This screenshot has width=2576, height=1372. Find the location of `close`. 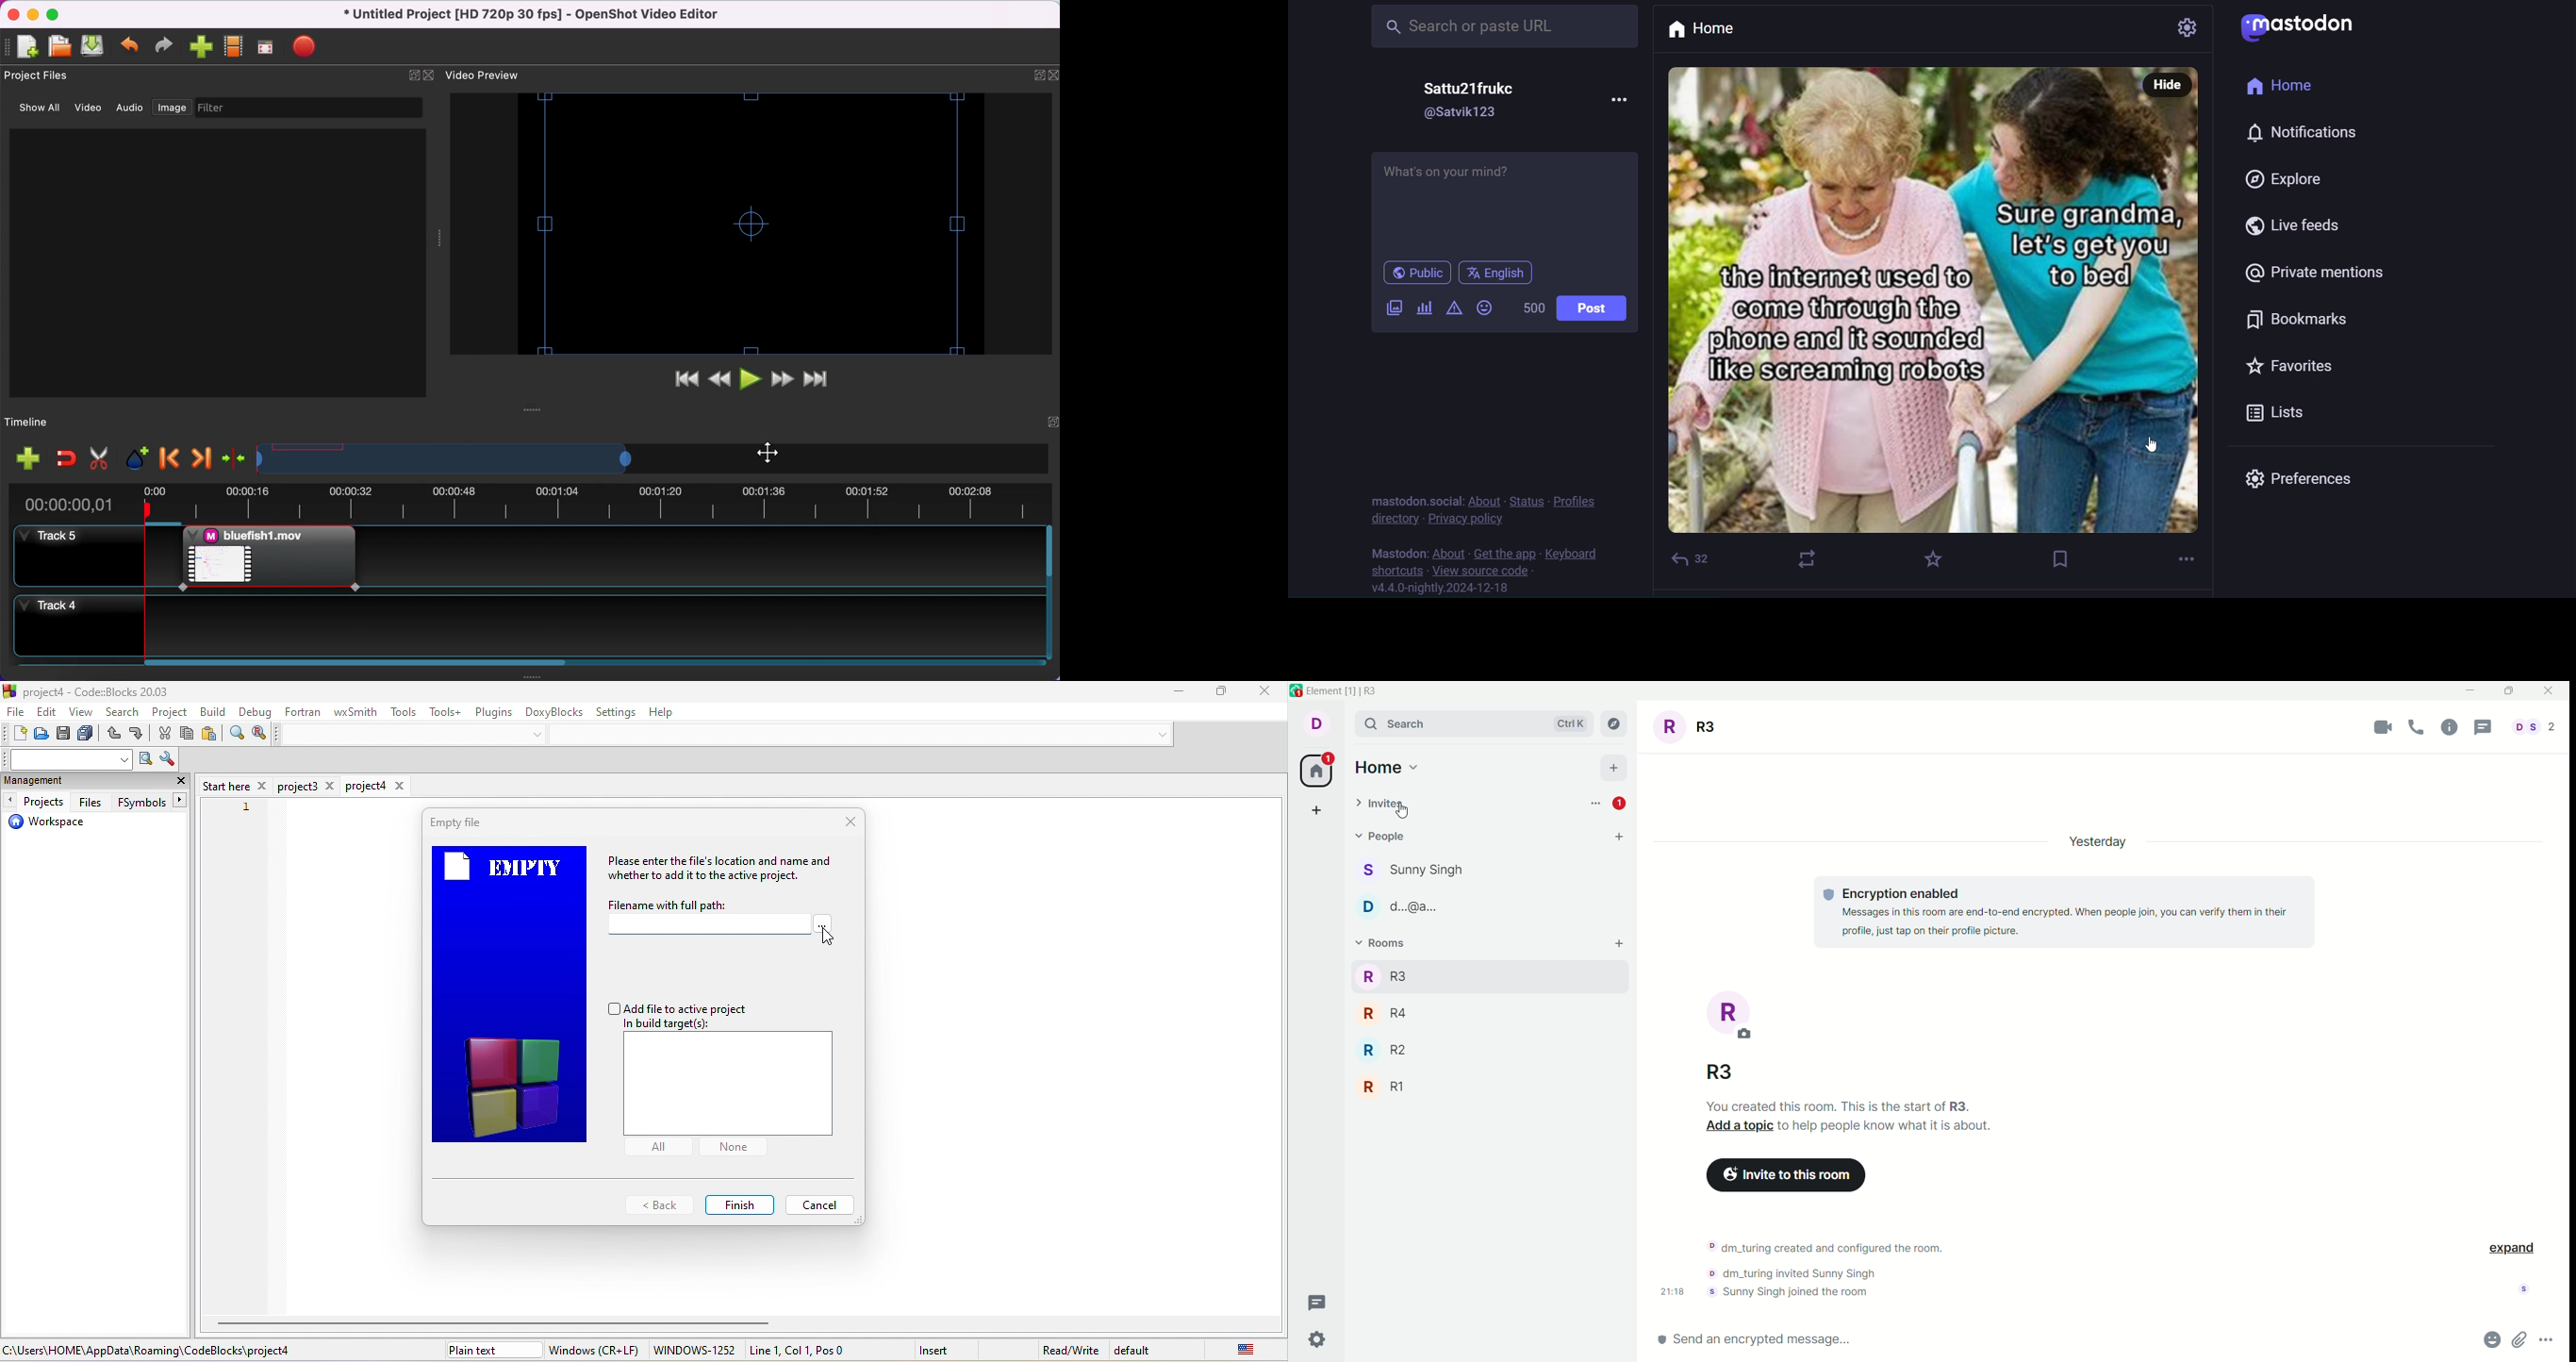

close is located at coordinates (1054, 76).